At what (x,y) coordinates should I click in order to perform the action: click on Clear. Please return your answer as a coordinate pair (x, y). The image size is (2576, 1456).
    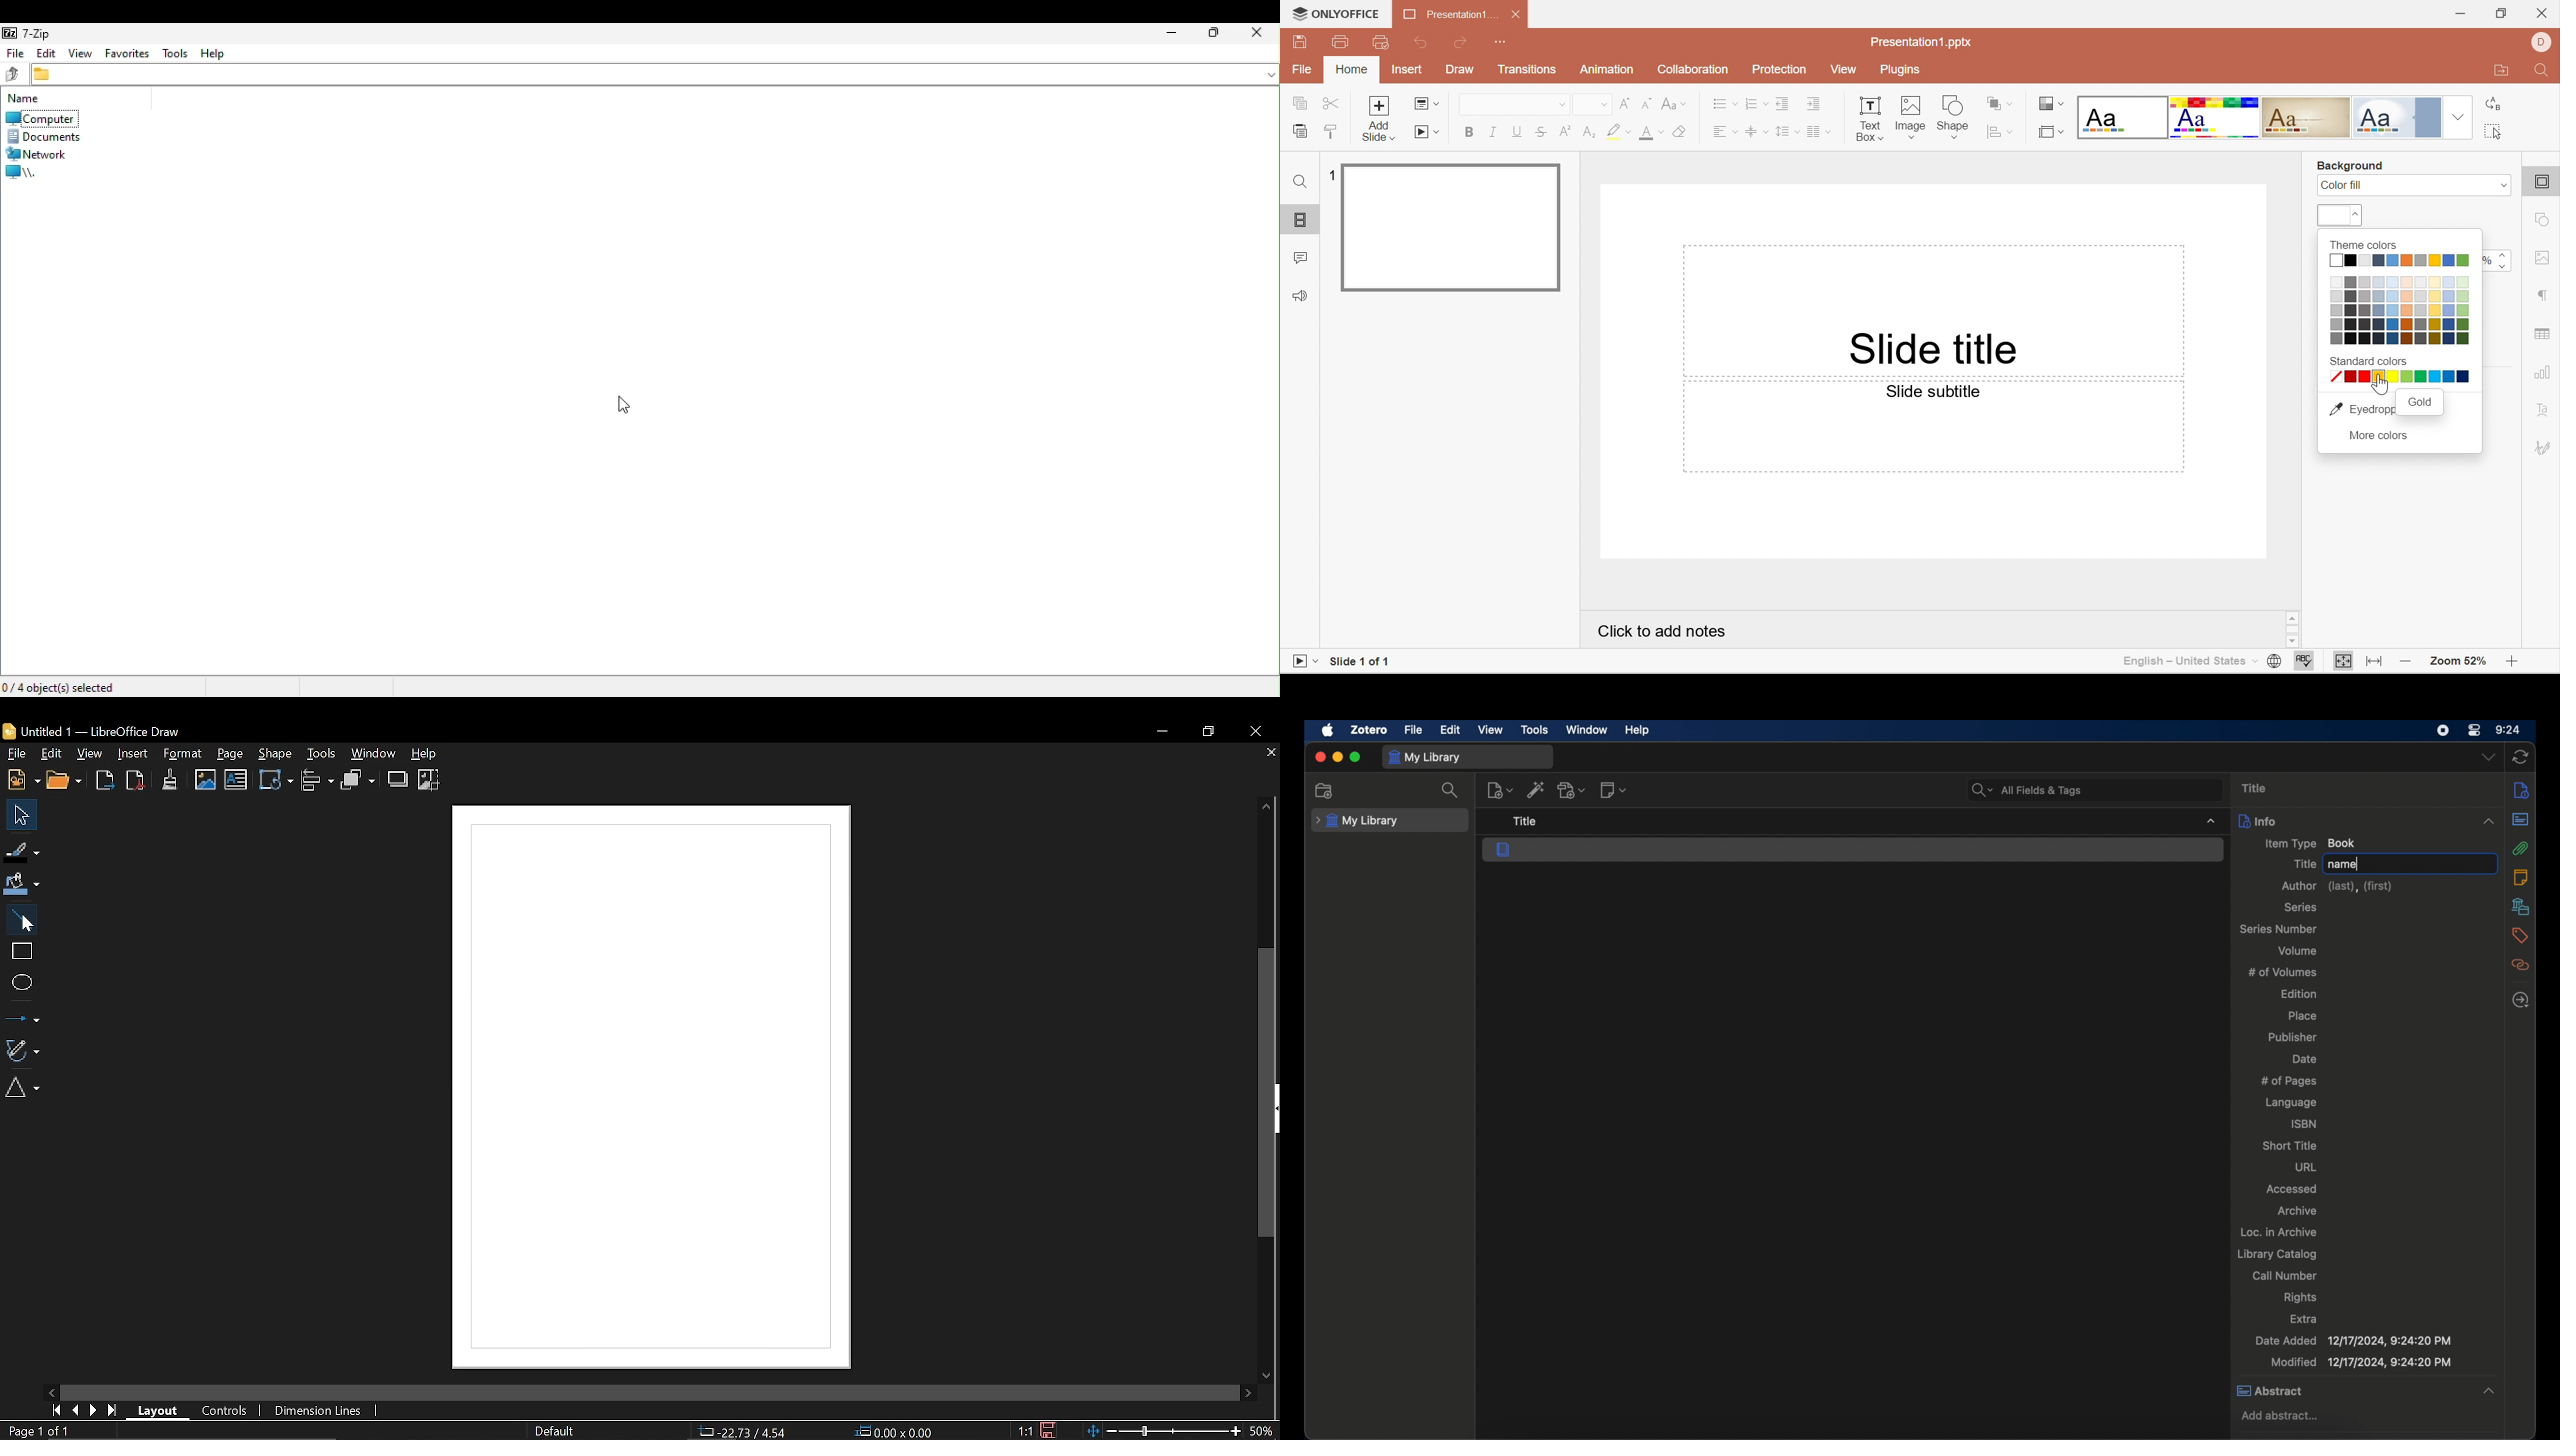
    Looking at the image, I should click on (1680, 133).